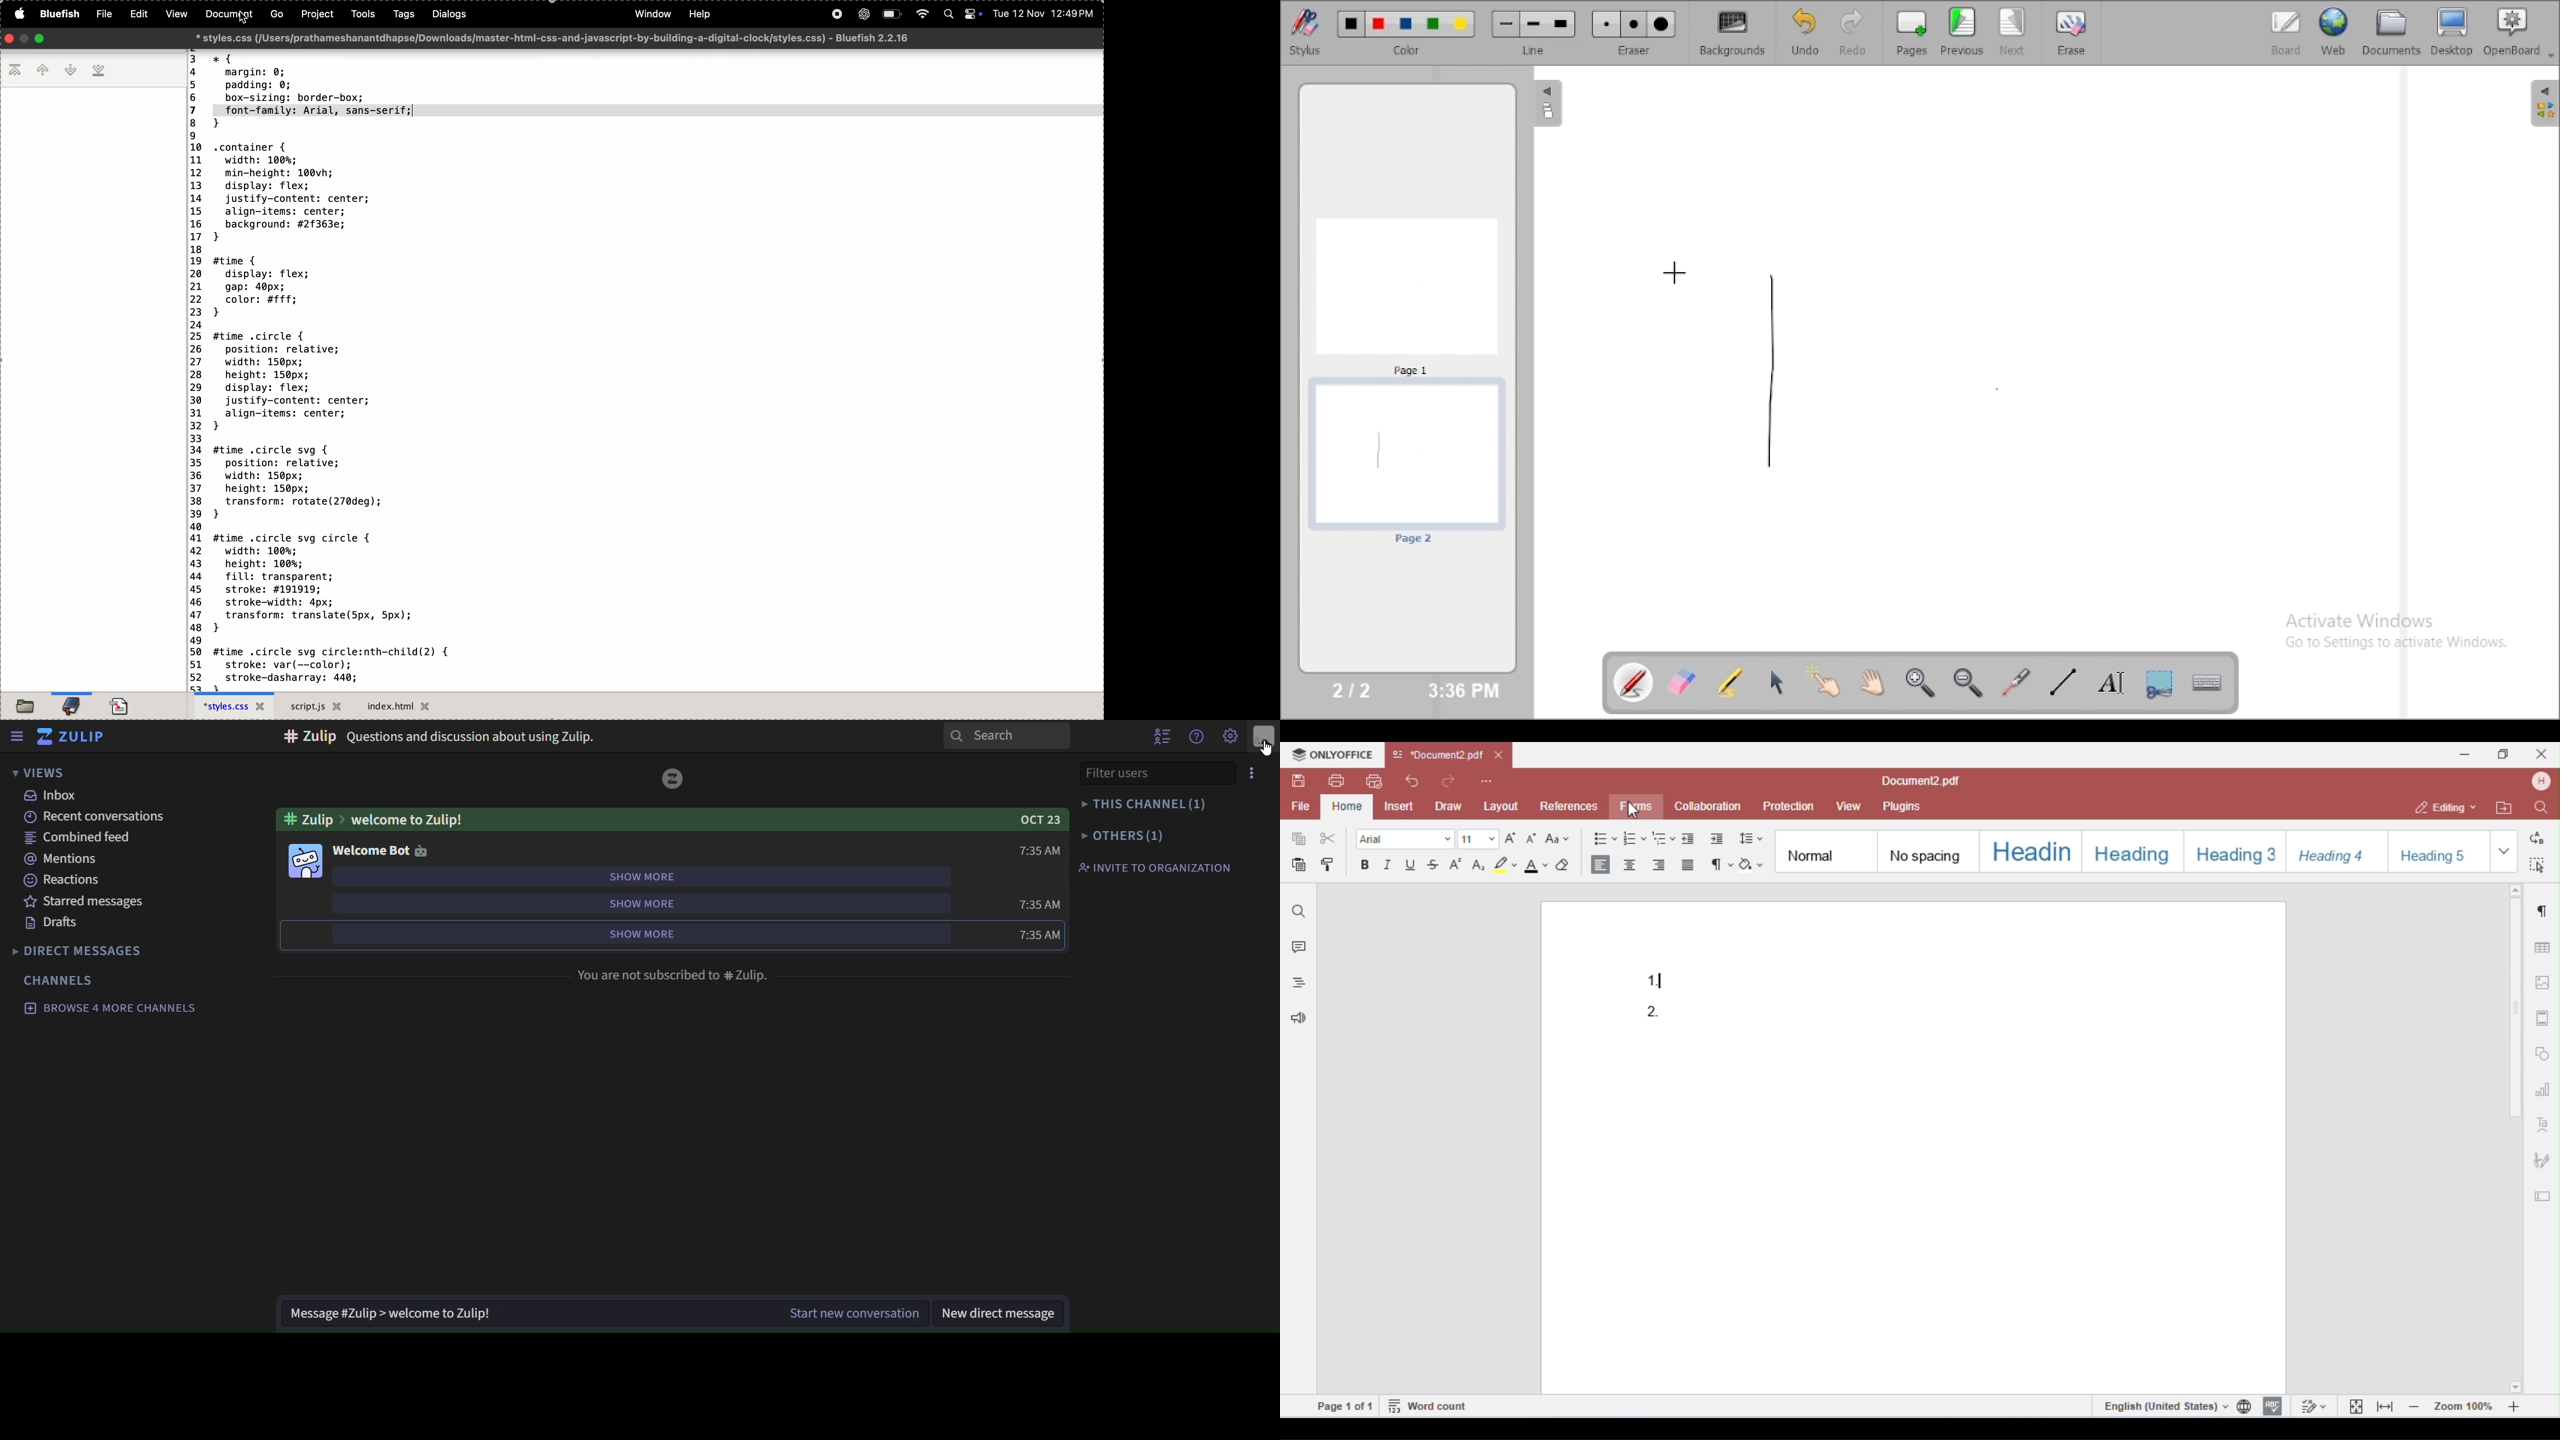 This screenshot has width=2576, height=1456. I want to click on mentions, so click(61, 858).